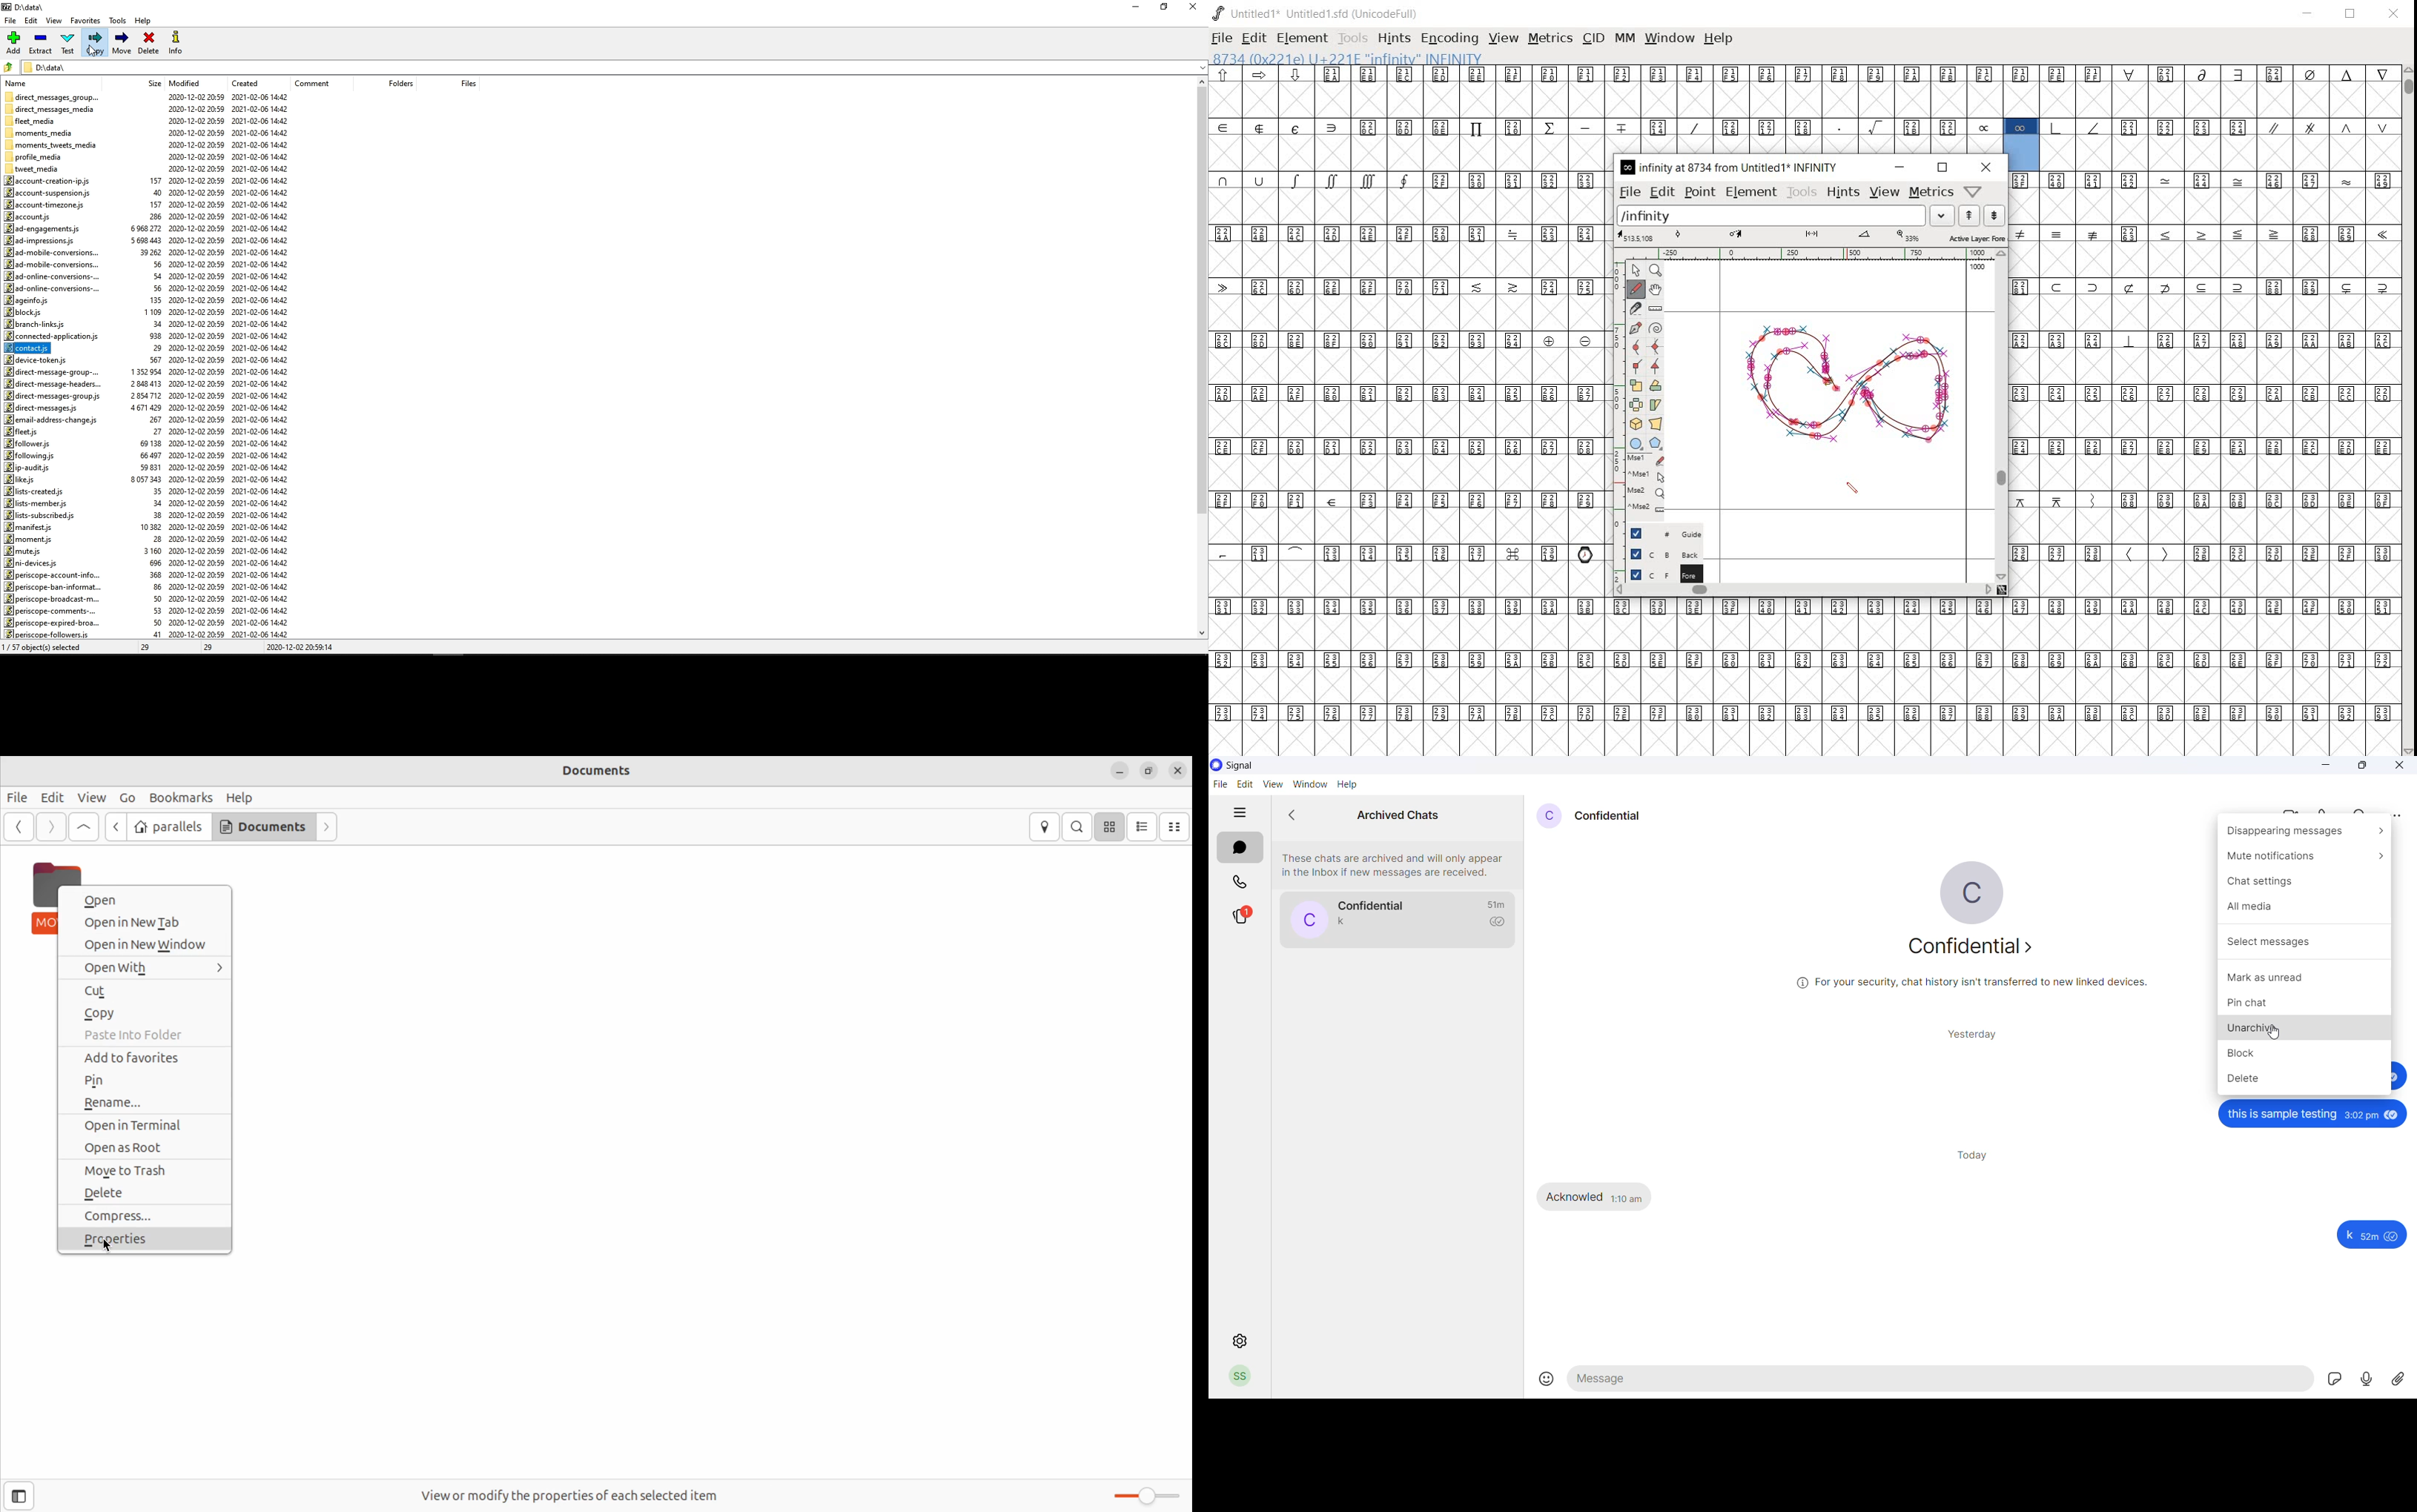 The width and height of the screenshot is (2436, 1512). Describe the element at coordinates (181, 797) in the screenshot. I see `book marks` at that location.